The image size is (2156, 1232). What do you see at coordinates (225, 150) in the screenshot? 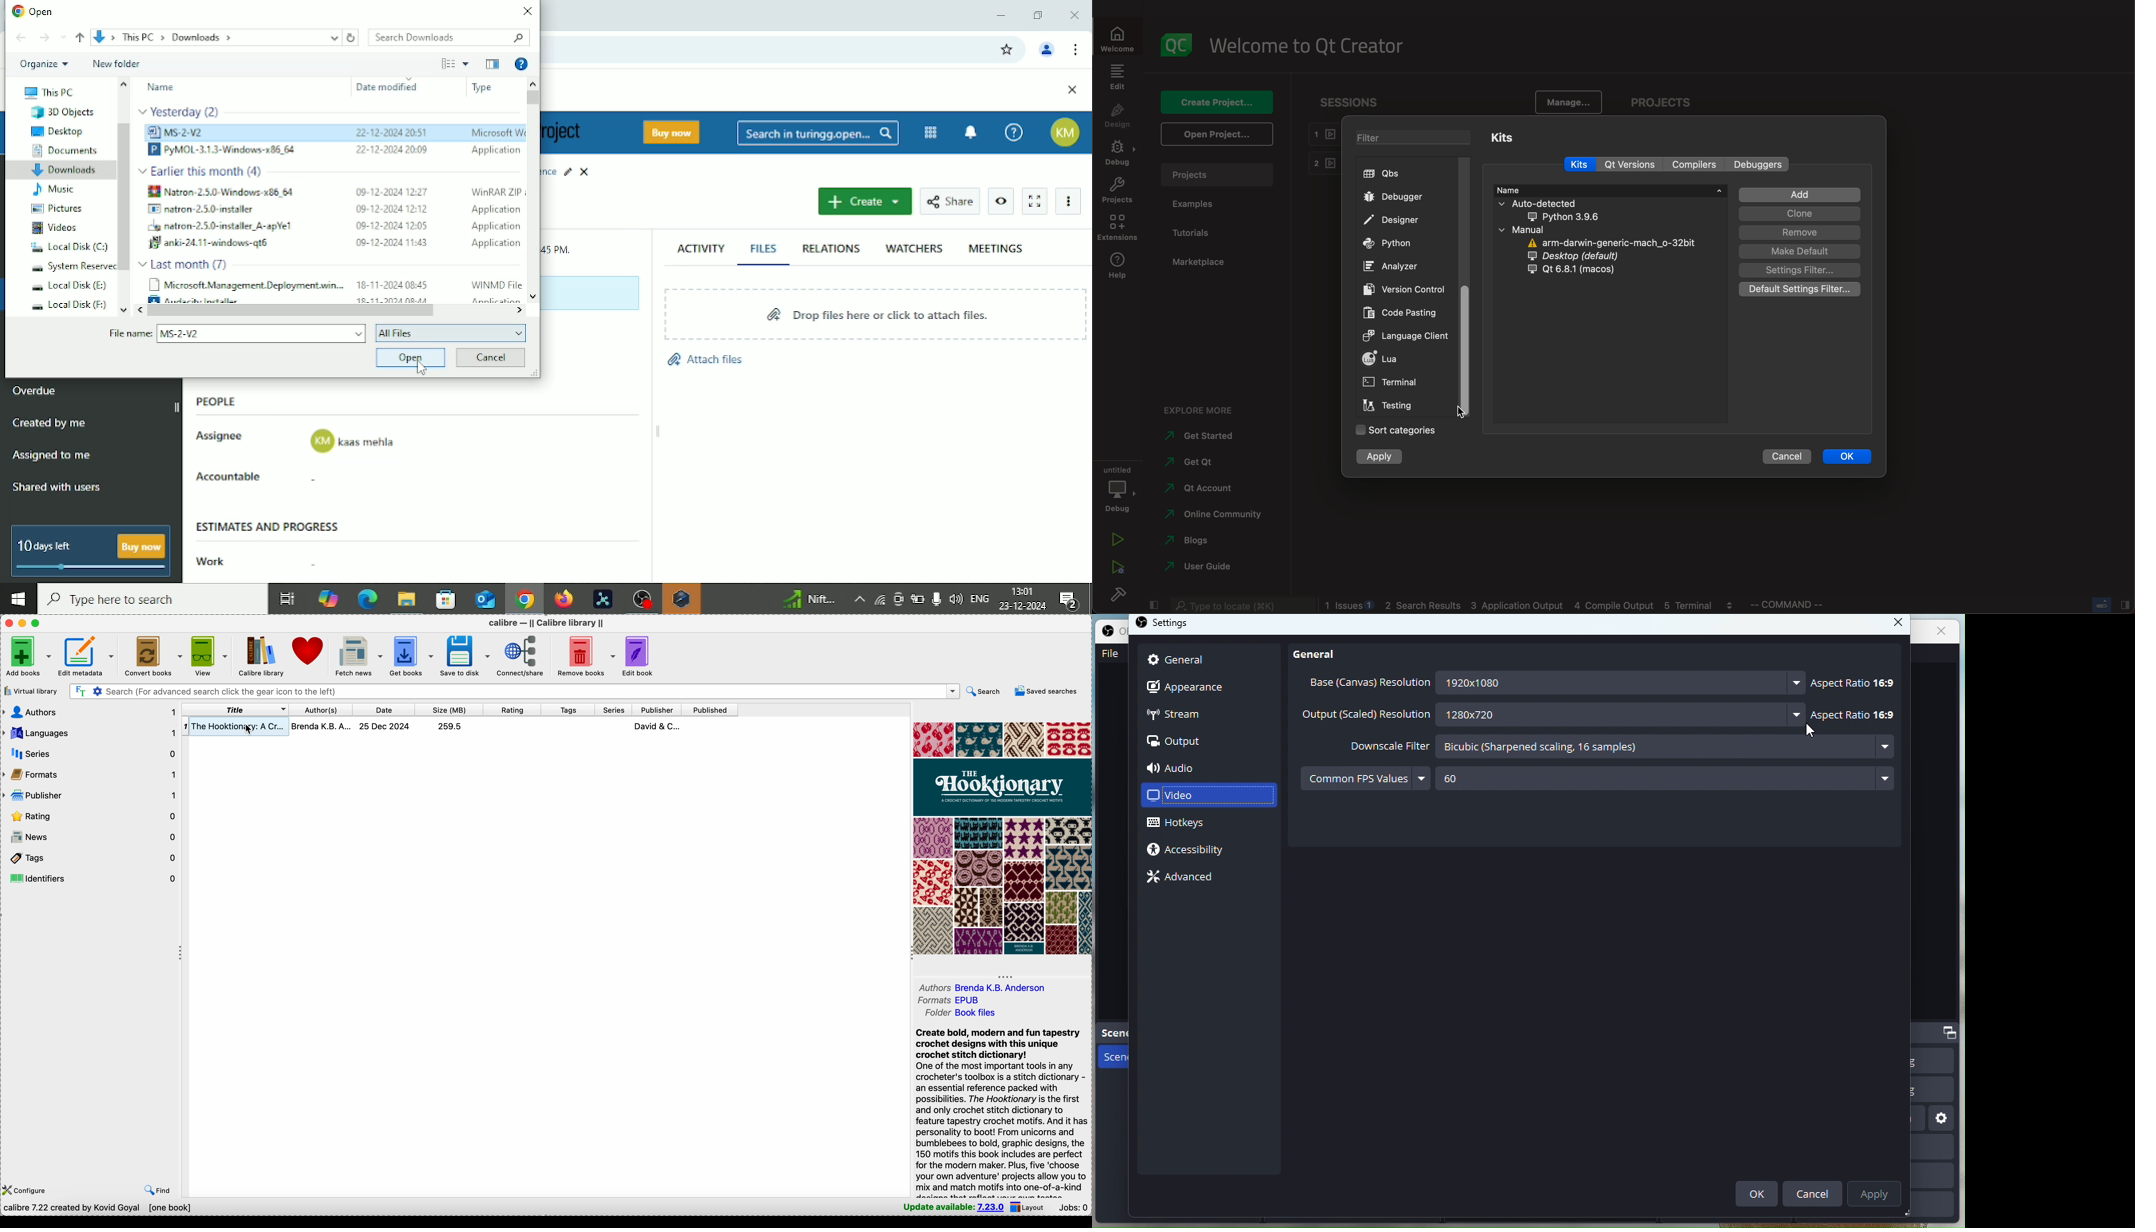
I see `PYMOL-3.1.3-Windows-286 64 2` at bounding box center [225, 150].